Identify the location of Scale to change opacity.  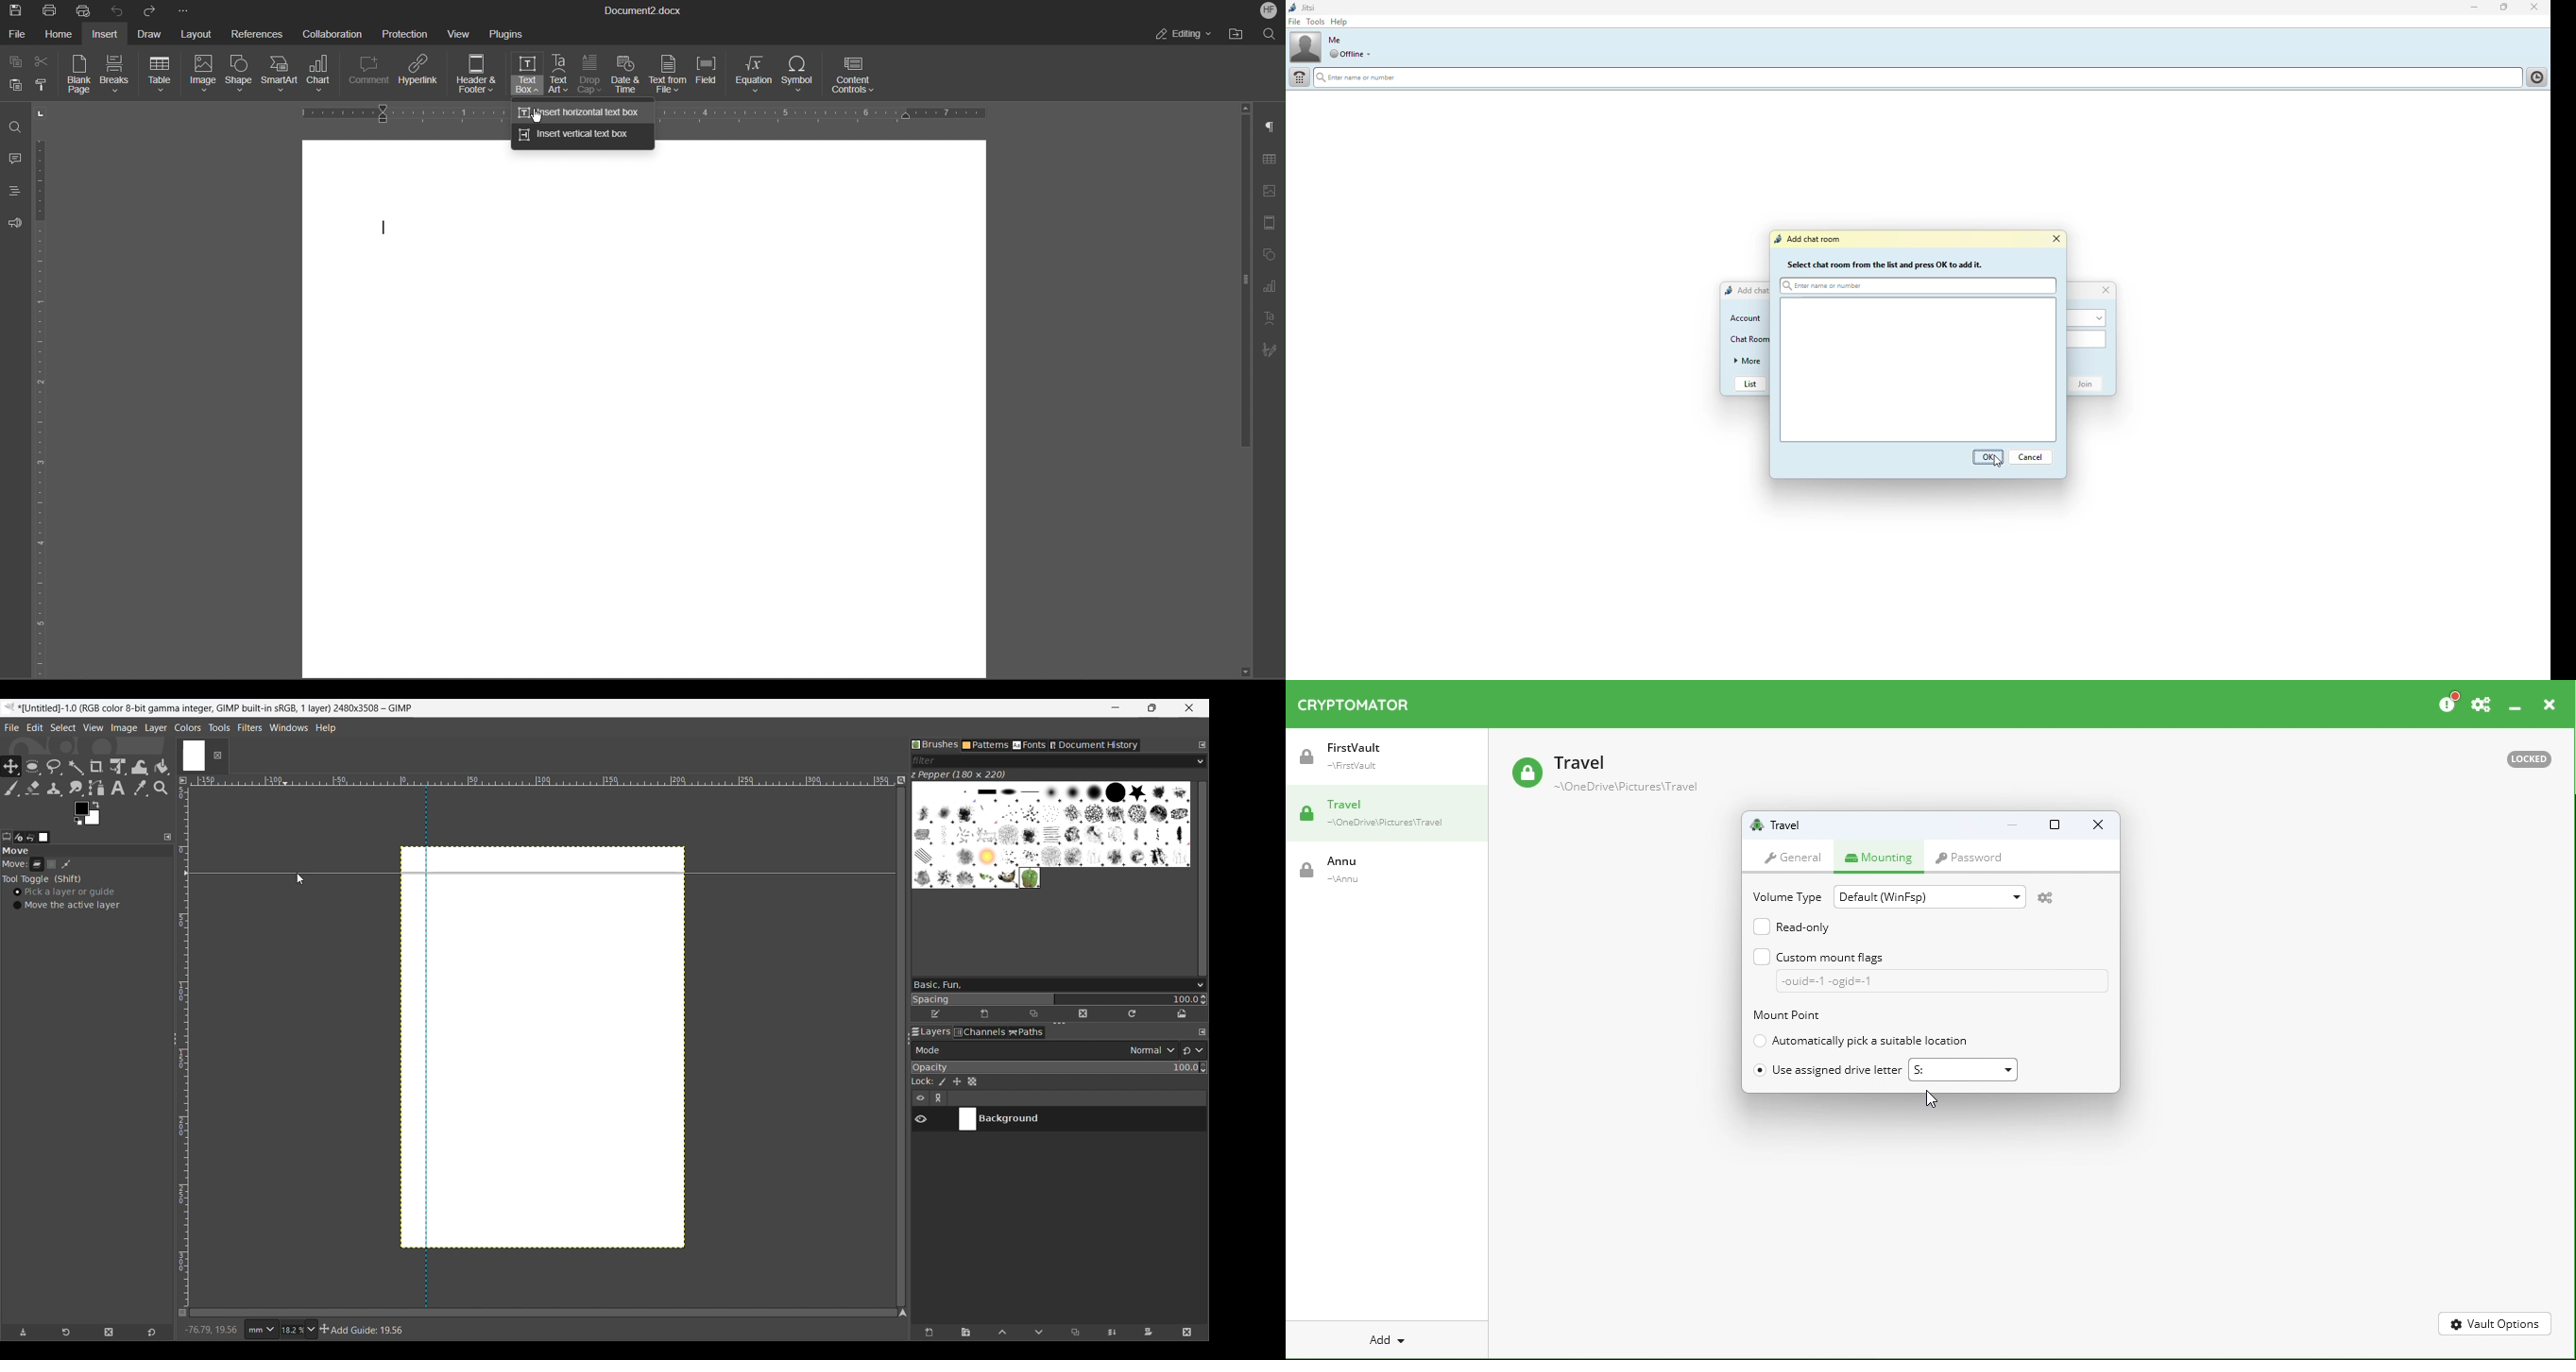
(1055, 1067).